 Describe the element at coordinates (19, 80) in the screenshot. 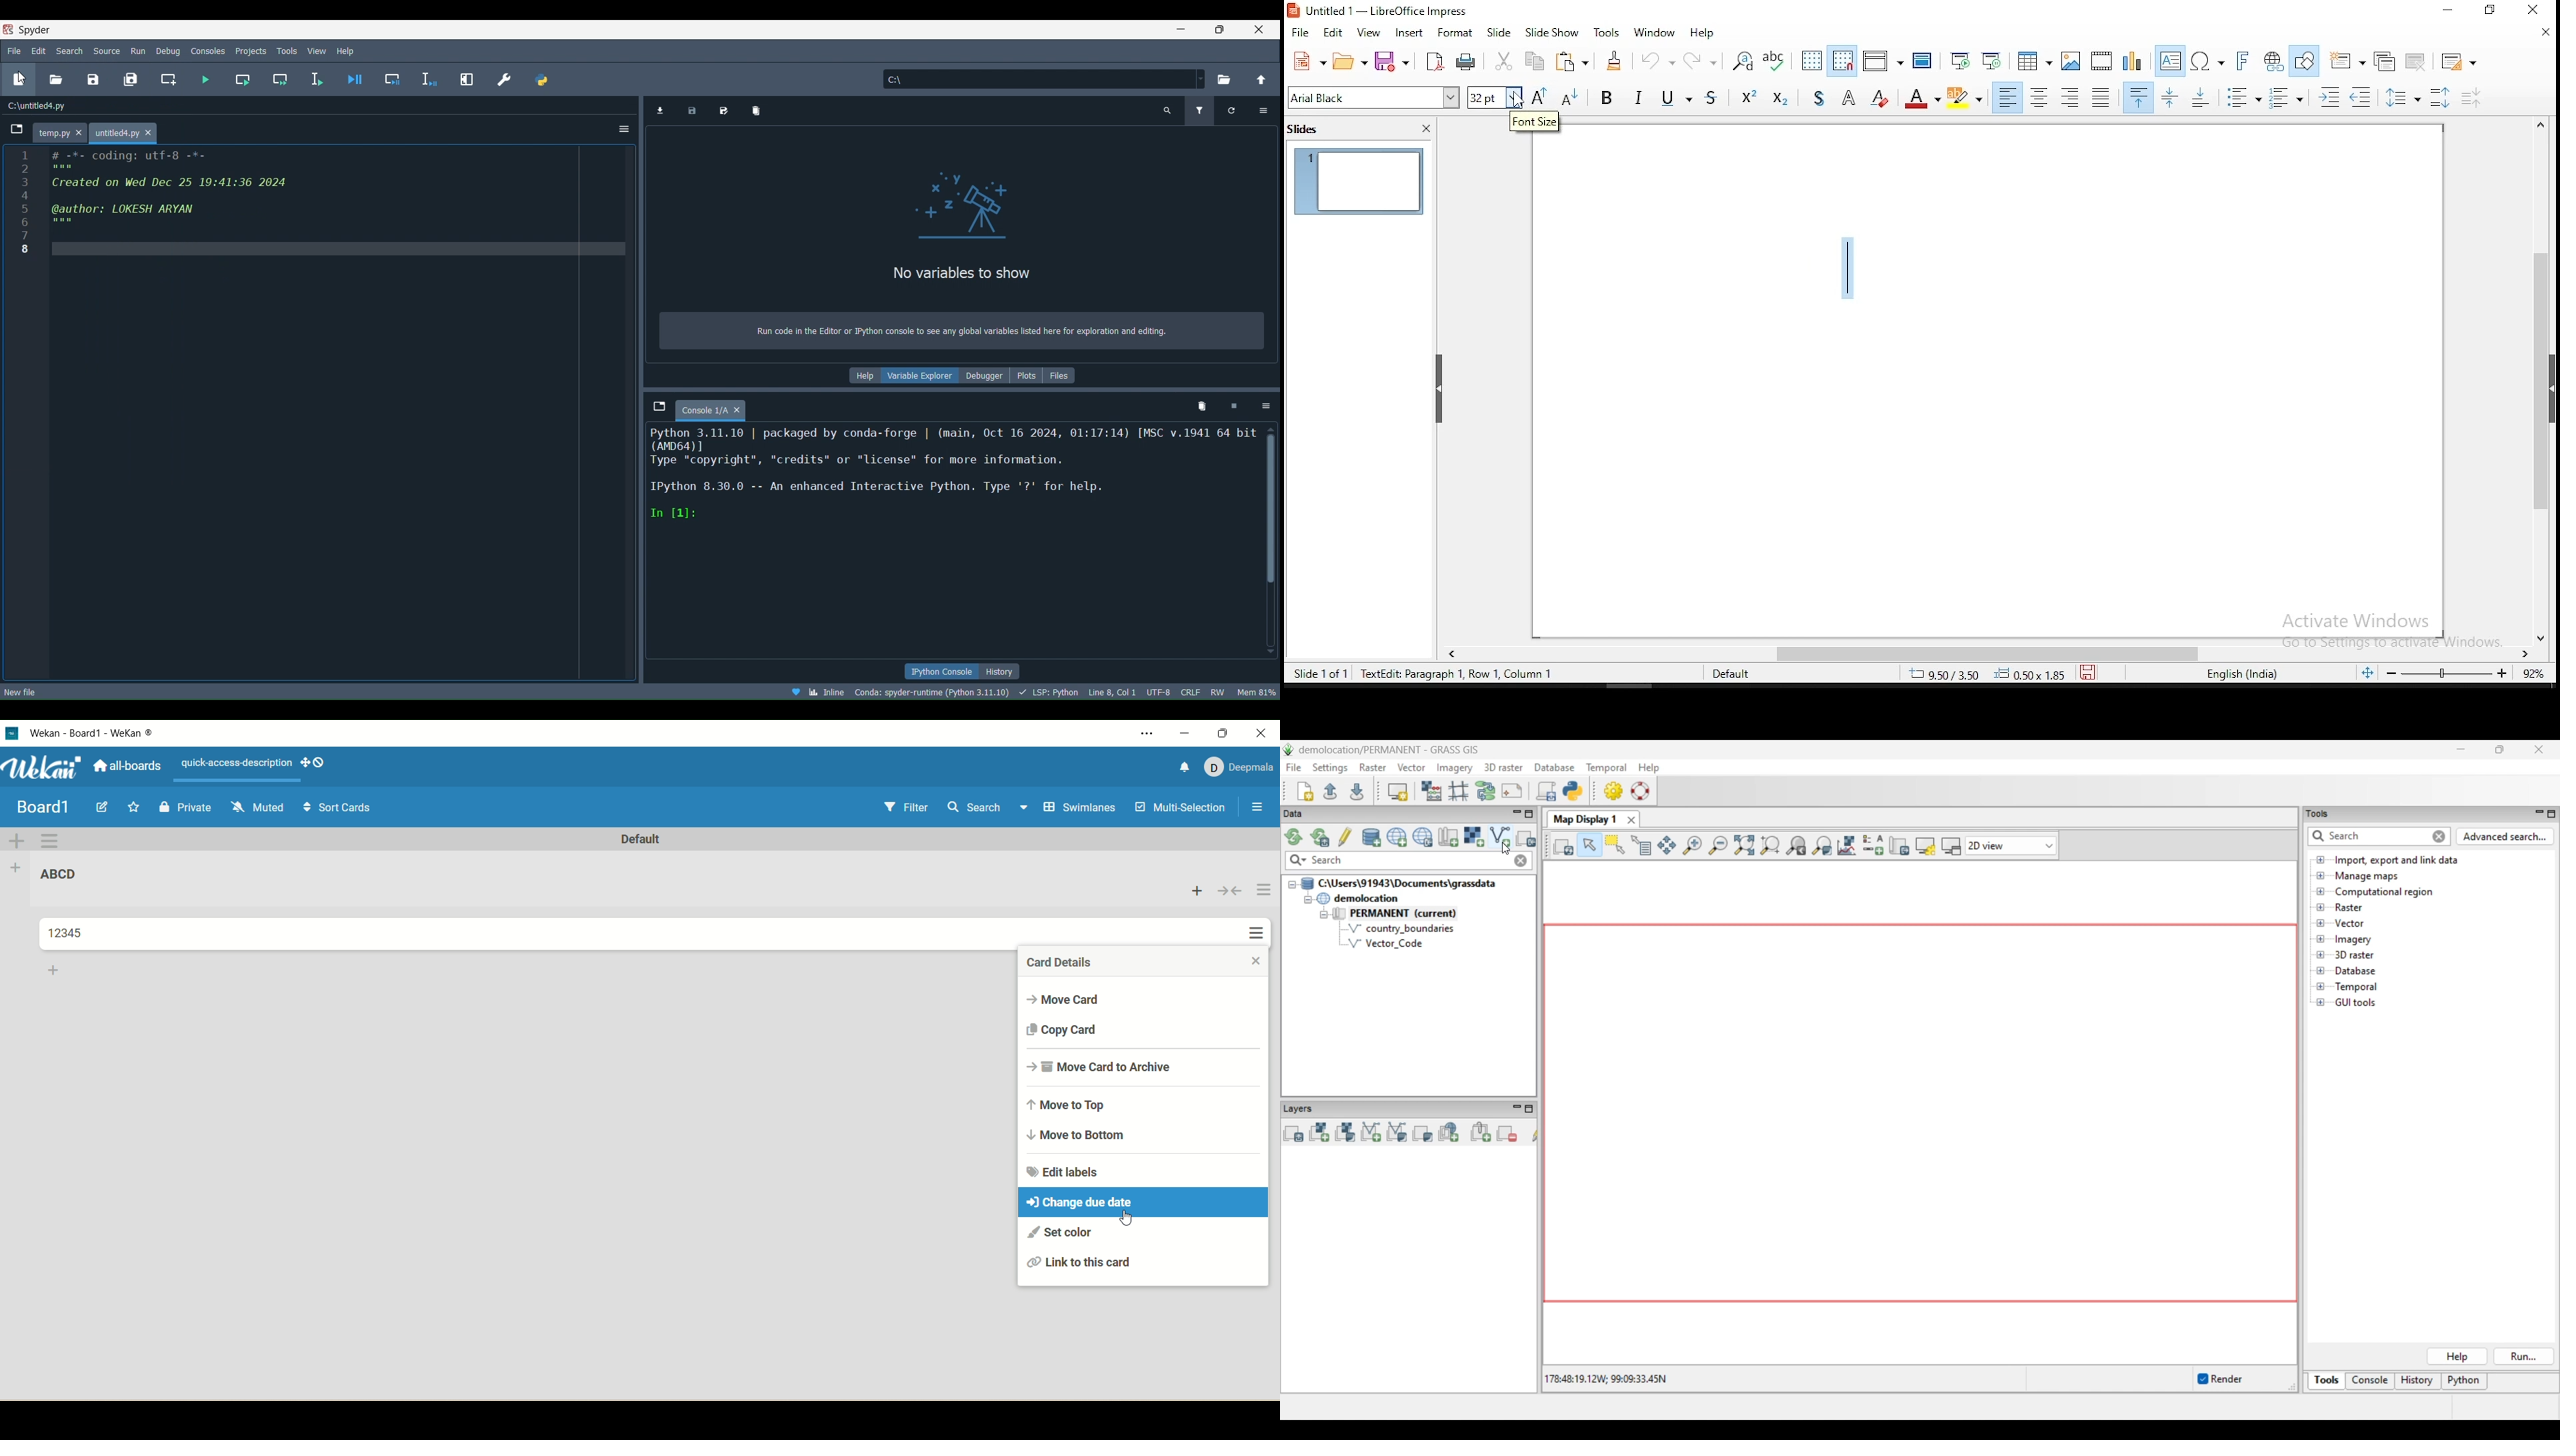

I see `New file (Ctrl + N)` at that location.